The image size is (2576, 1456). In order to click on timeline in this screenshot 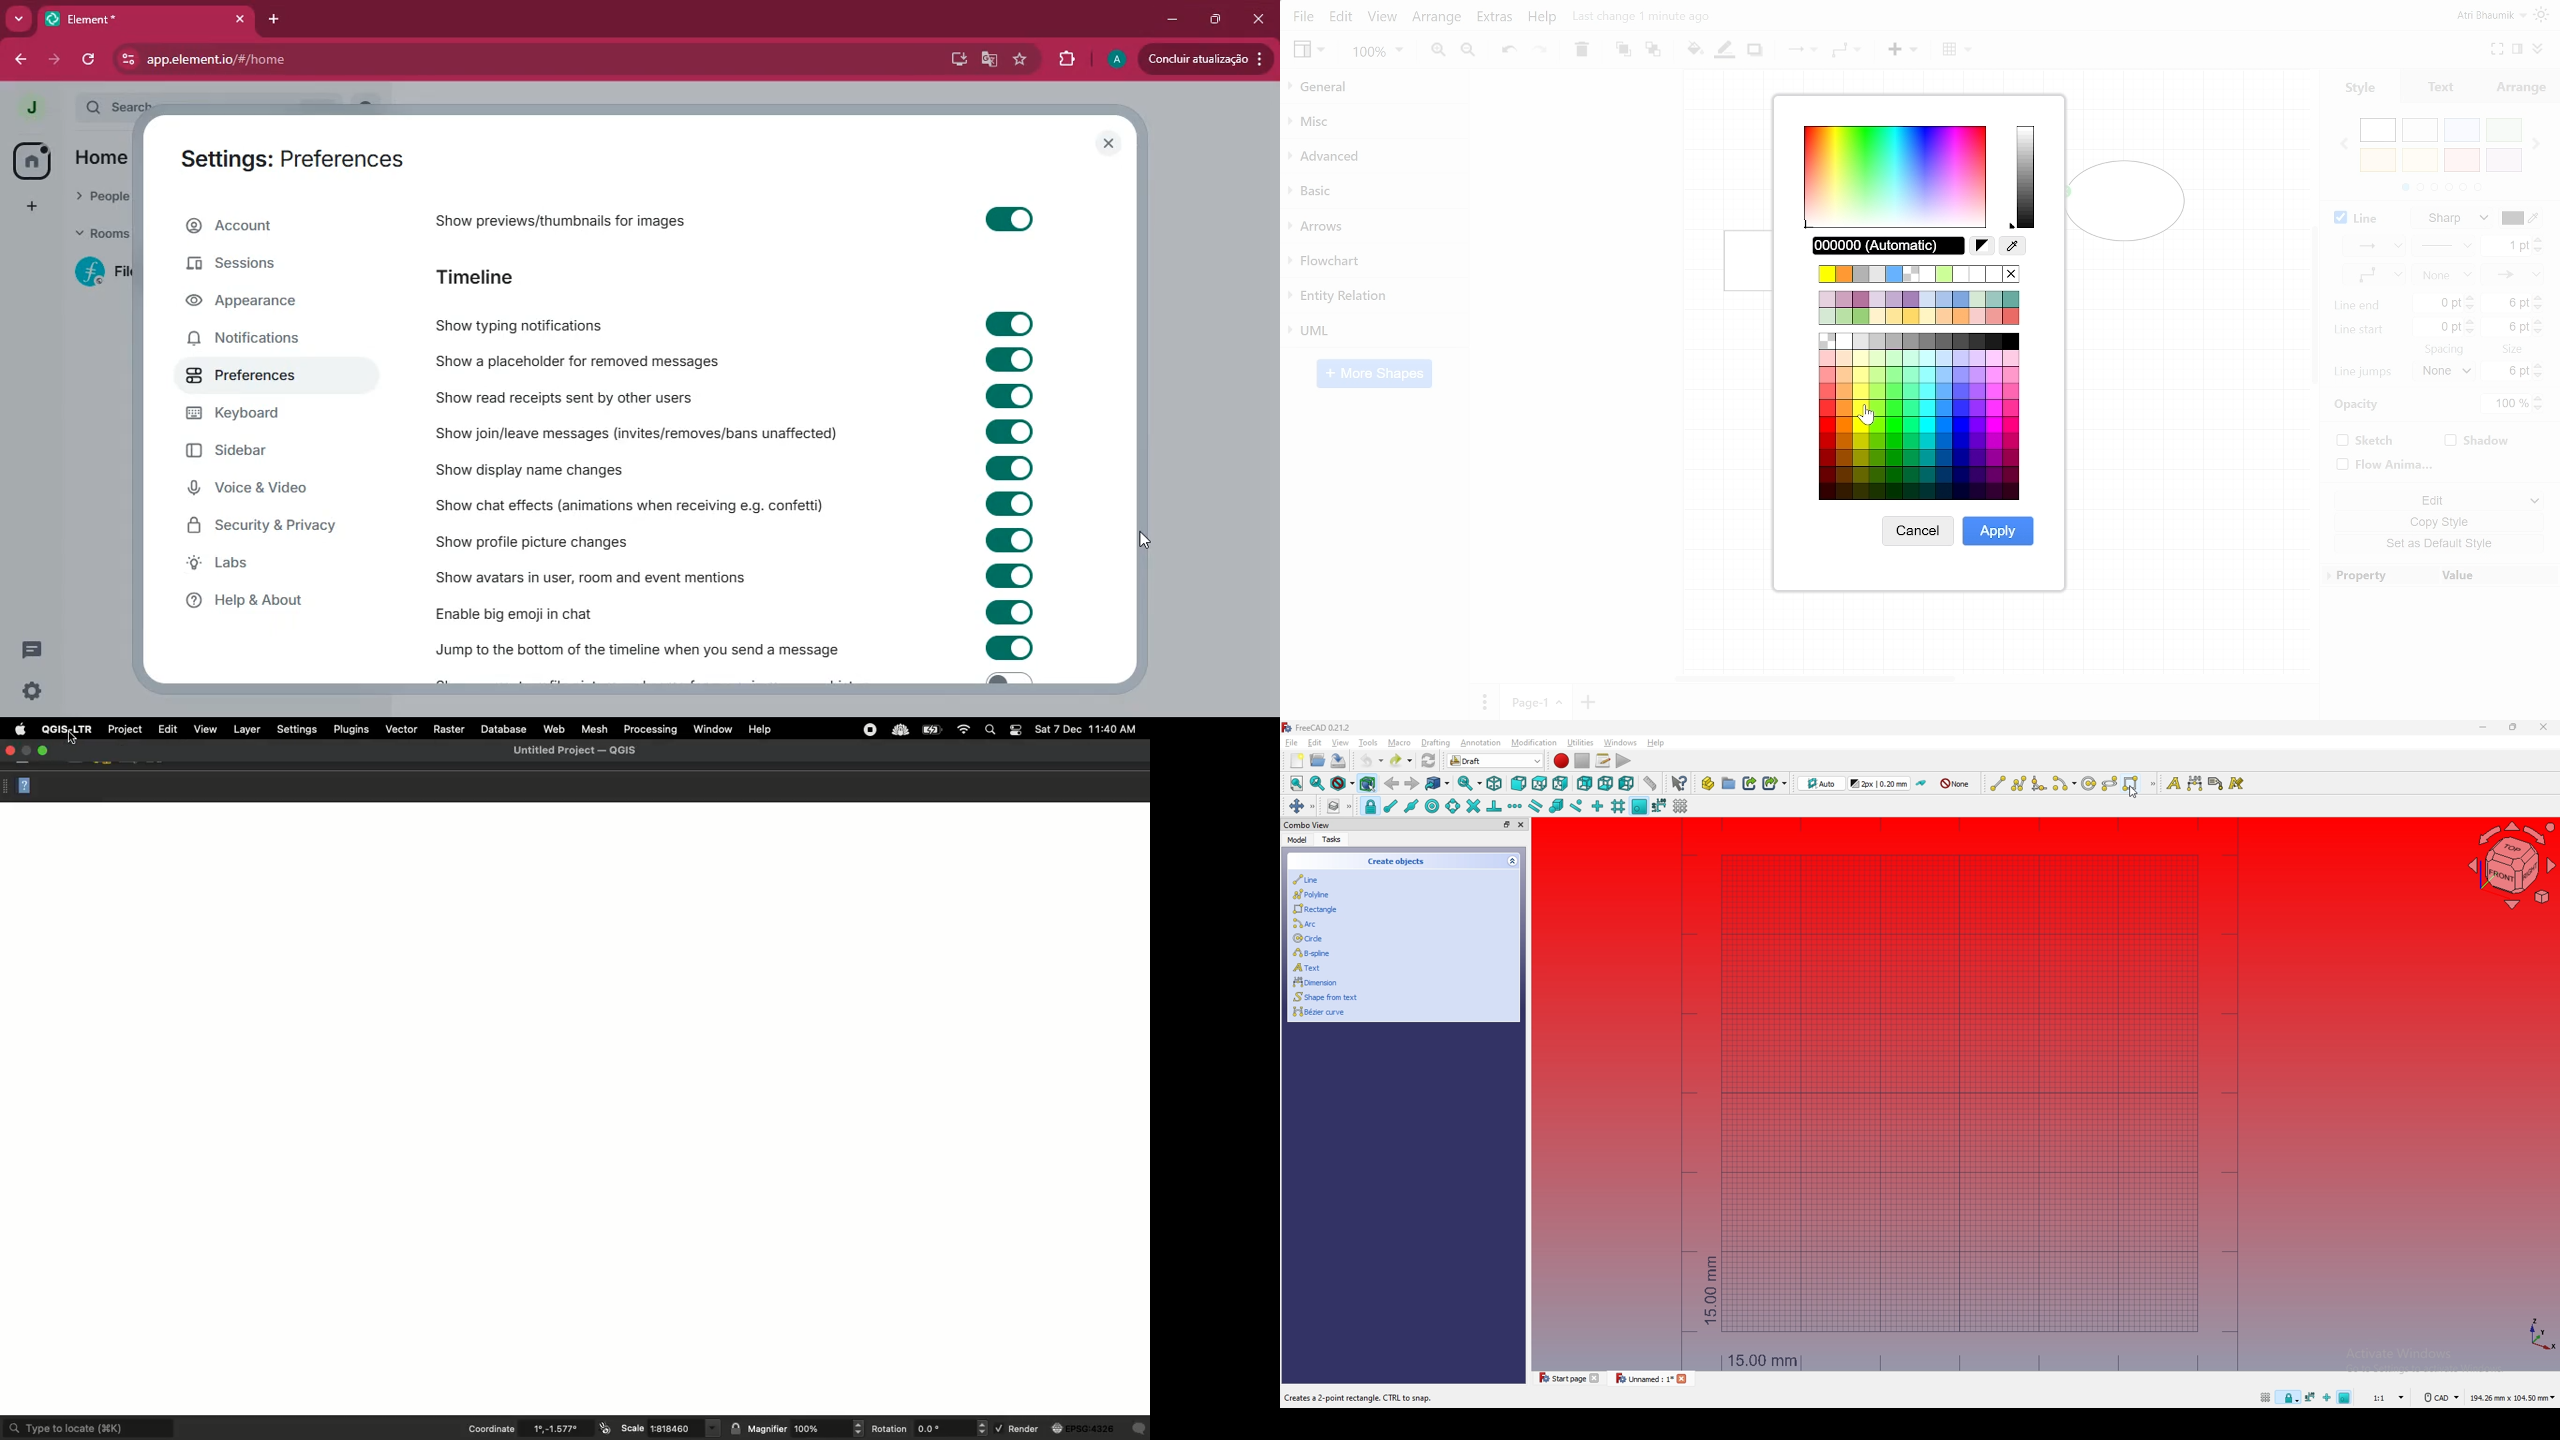, I will do `click(479, 278)`.